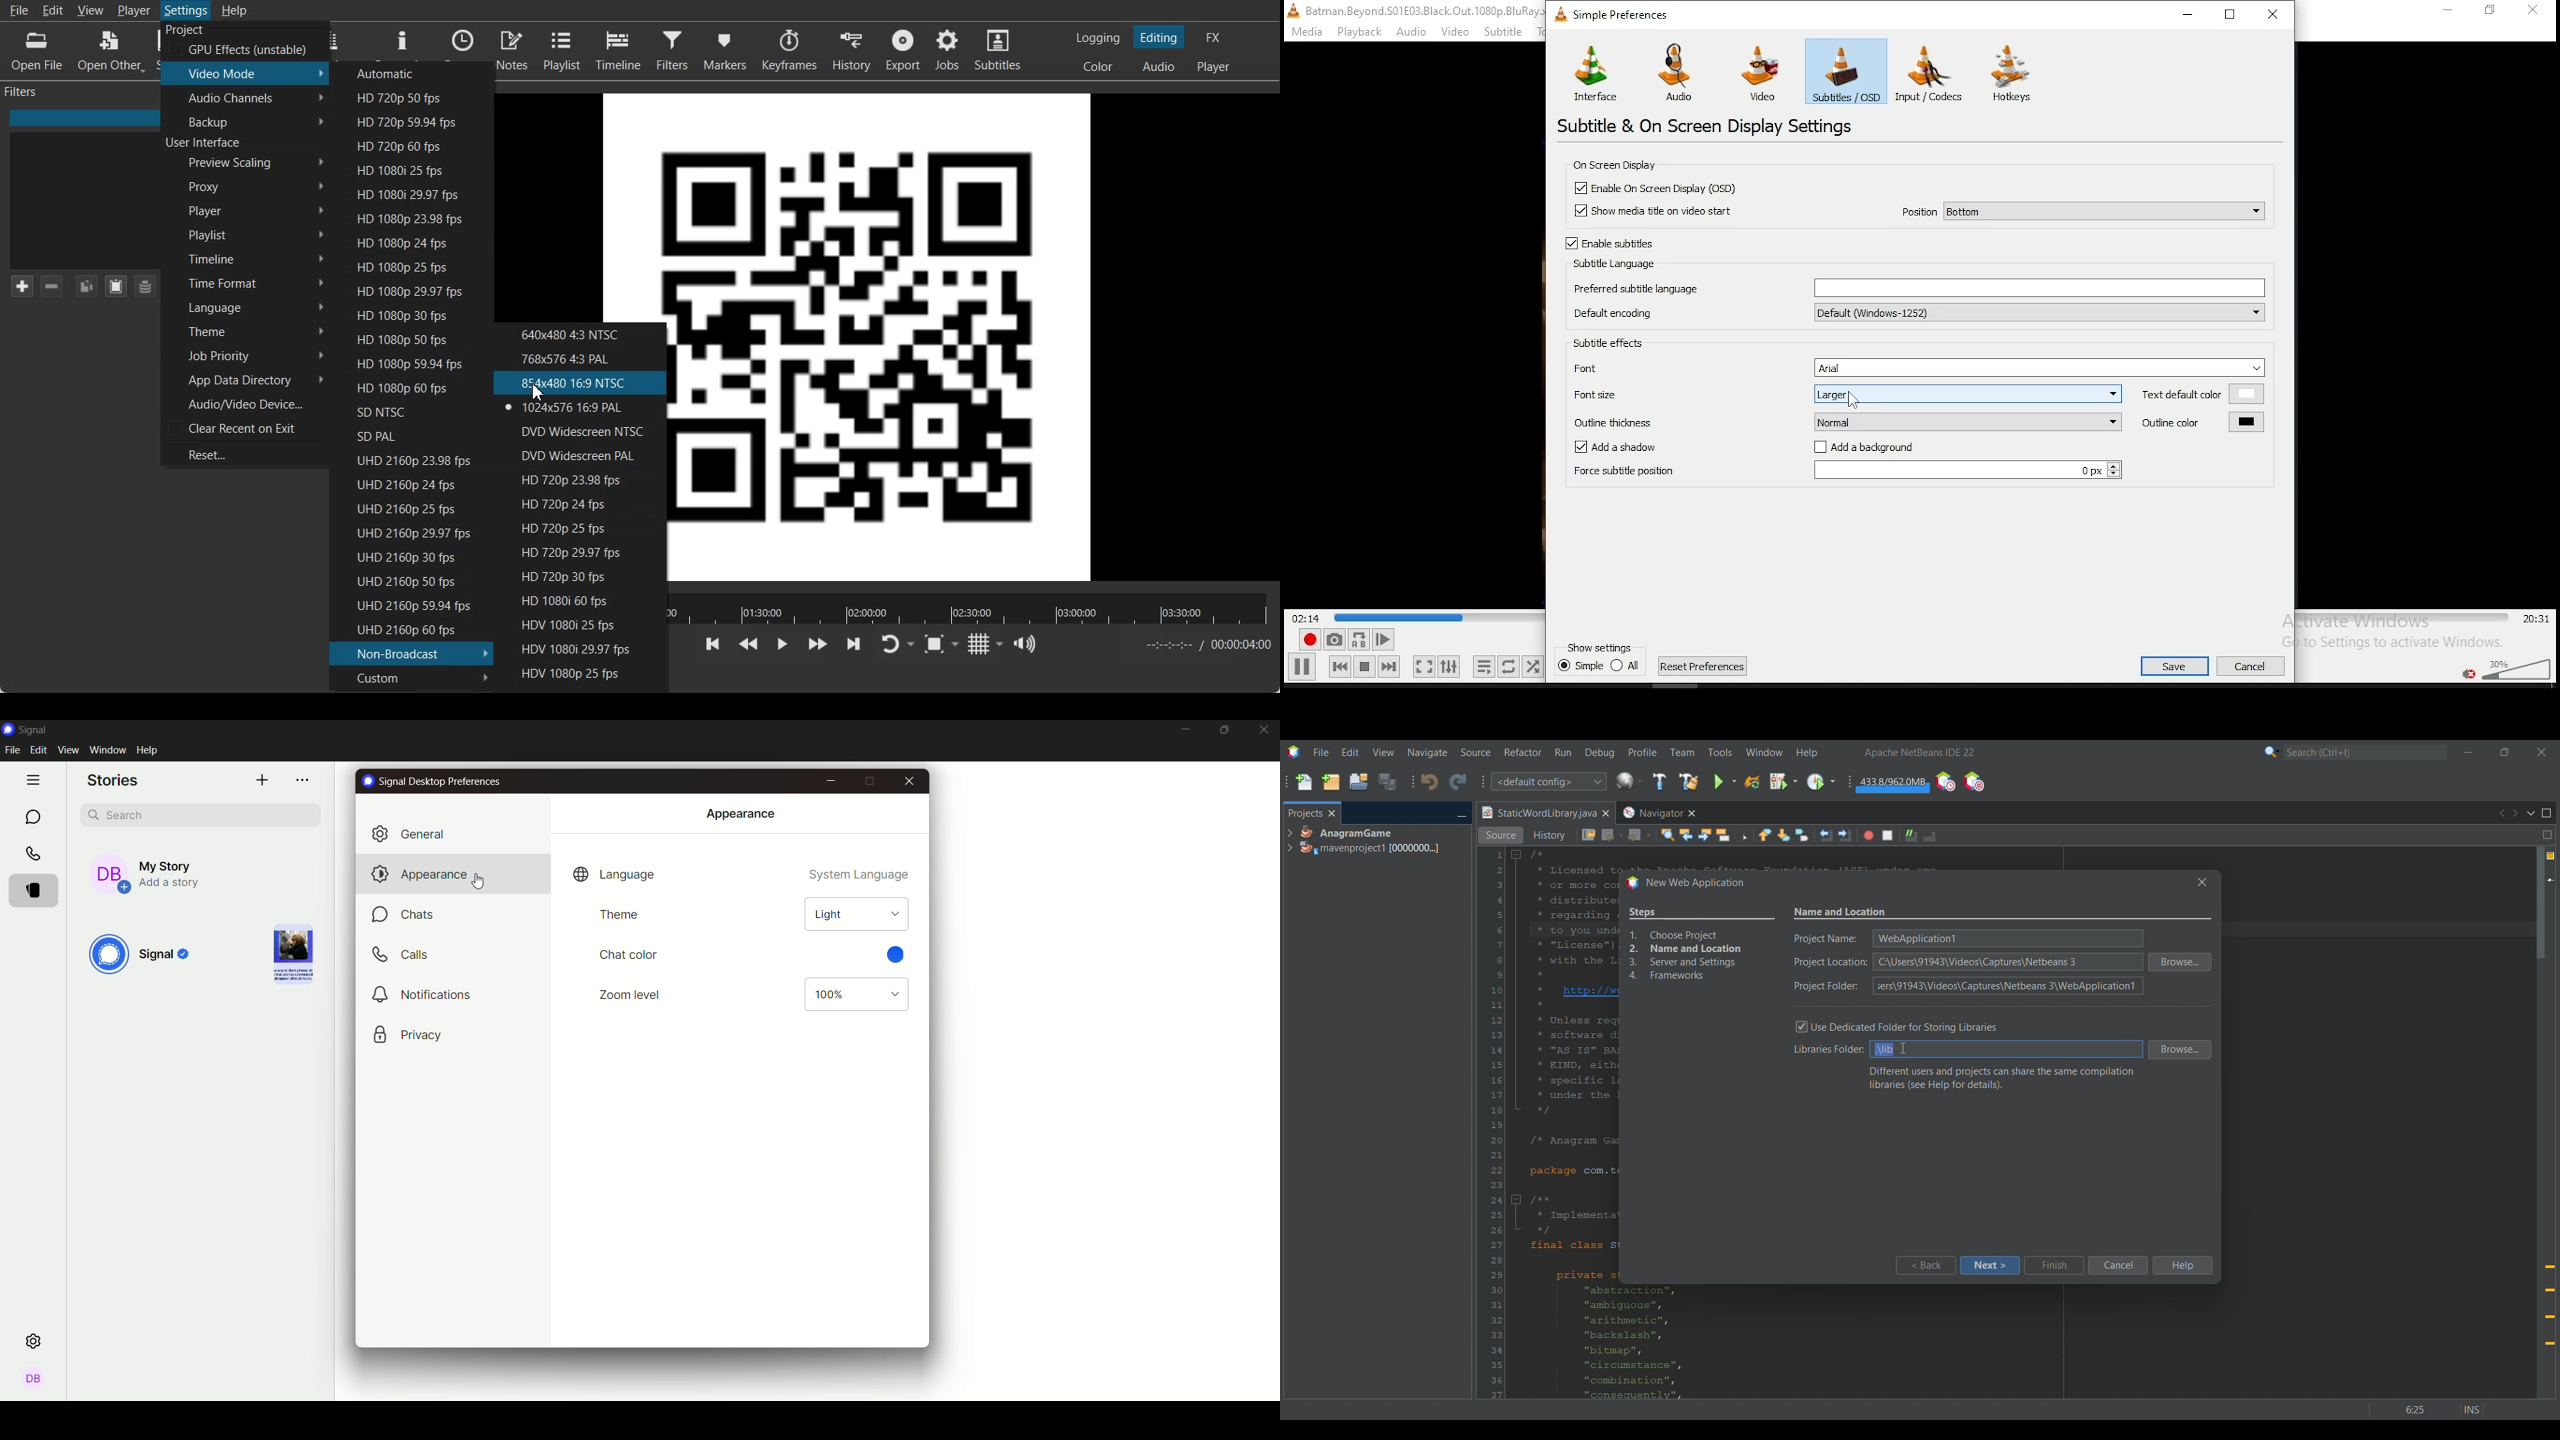 This screenshot has height=1456, width=2576. I want to click on Indicates libraries folder textbox, so click(1826, 1051).